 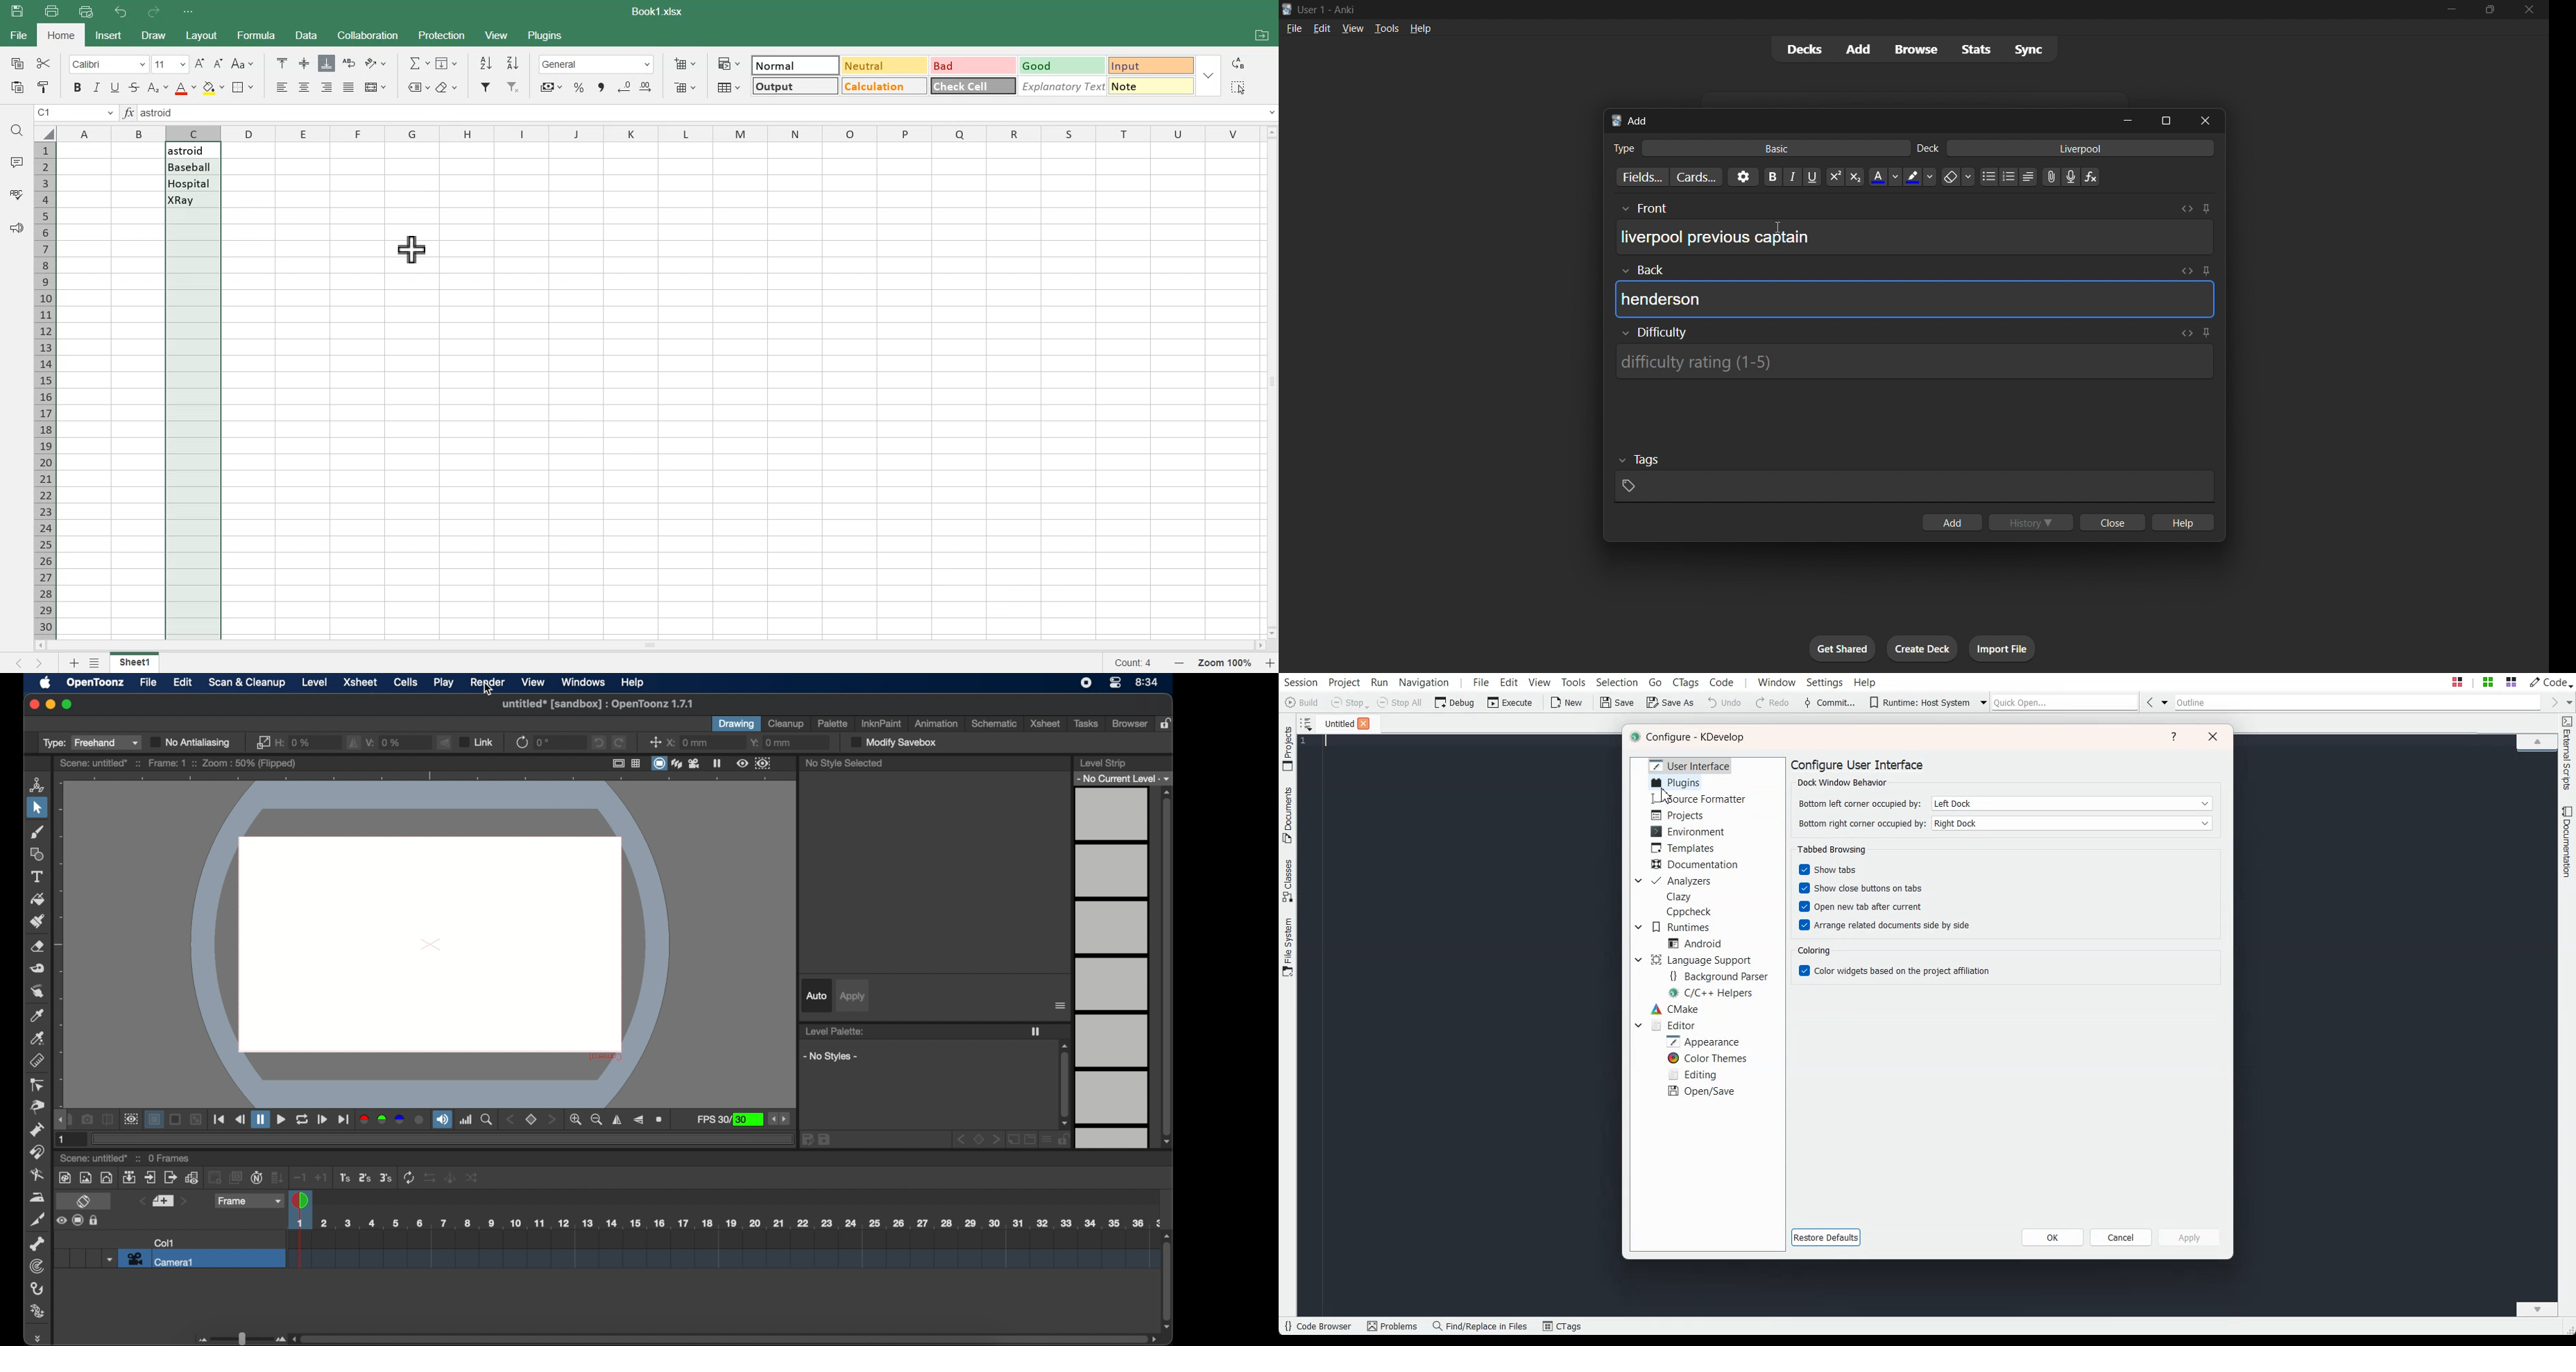 I want to click on decks, so click(x=1799, y=52).